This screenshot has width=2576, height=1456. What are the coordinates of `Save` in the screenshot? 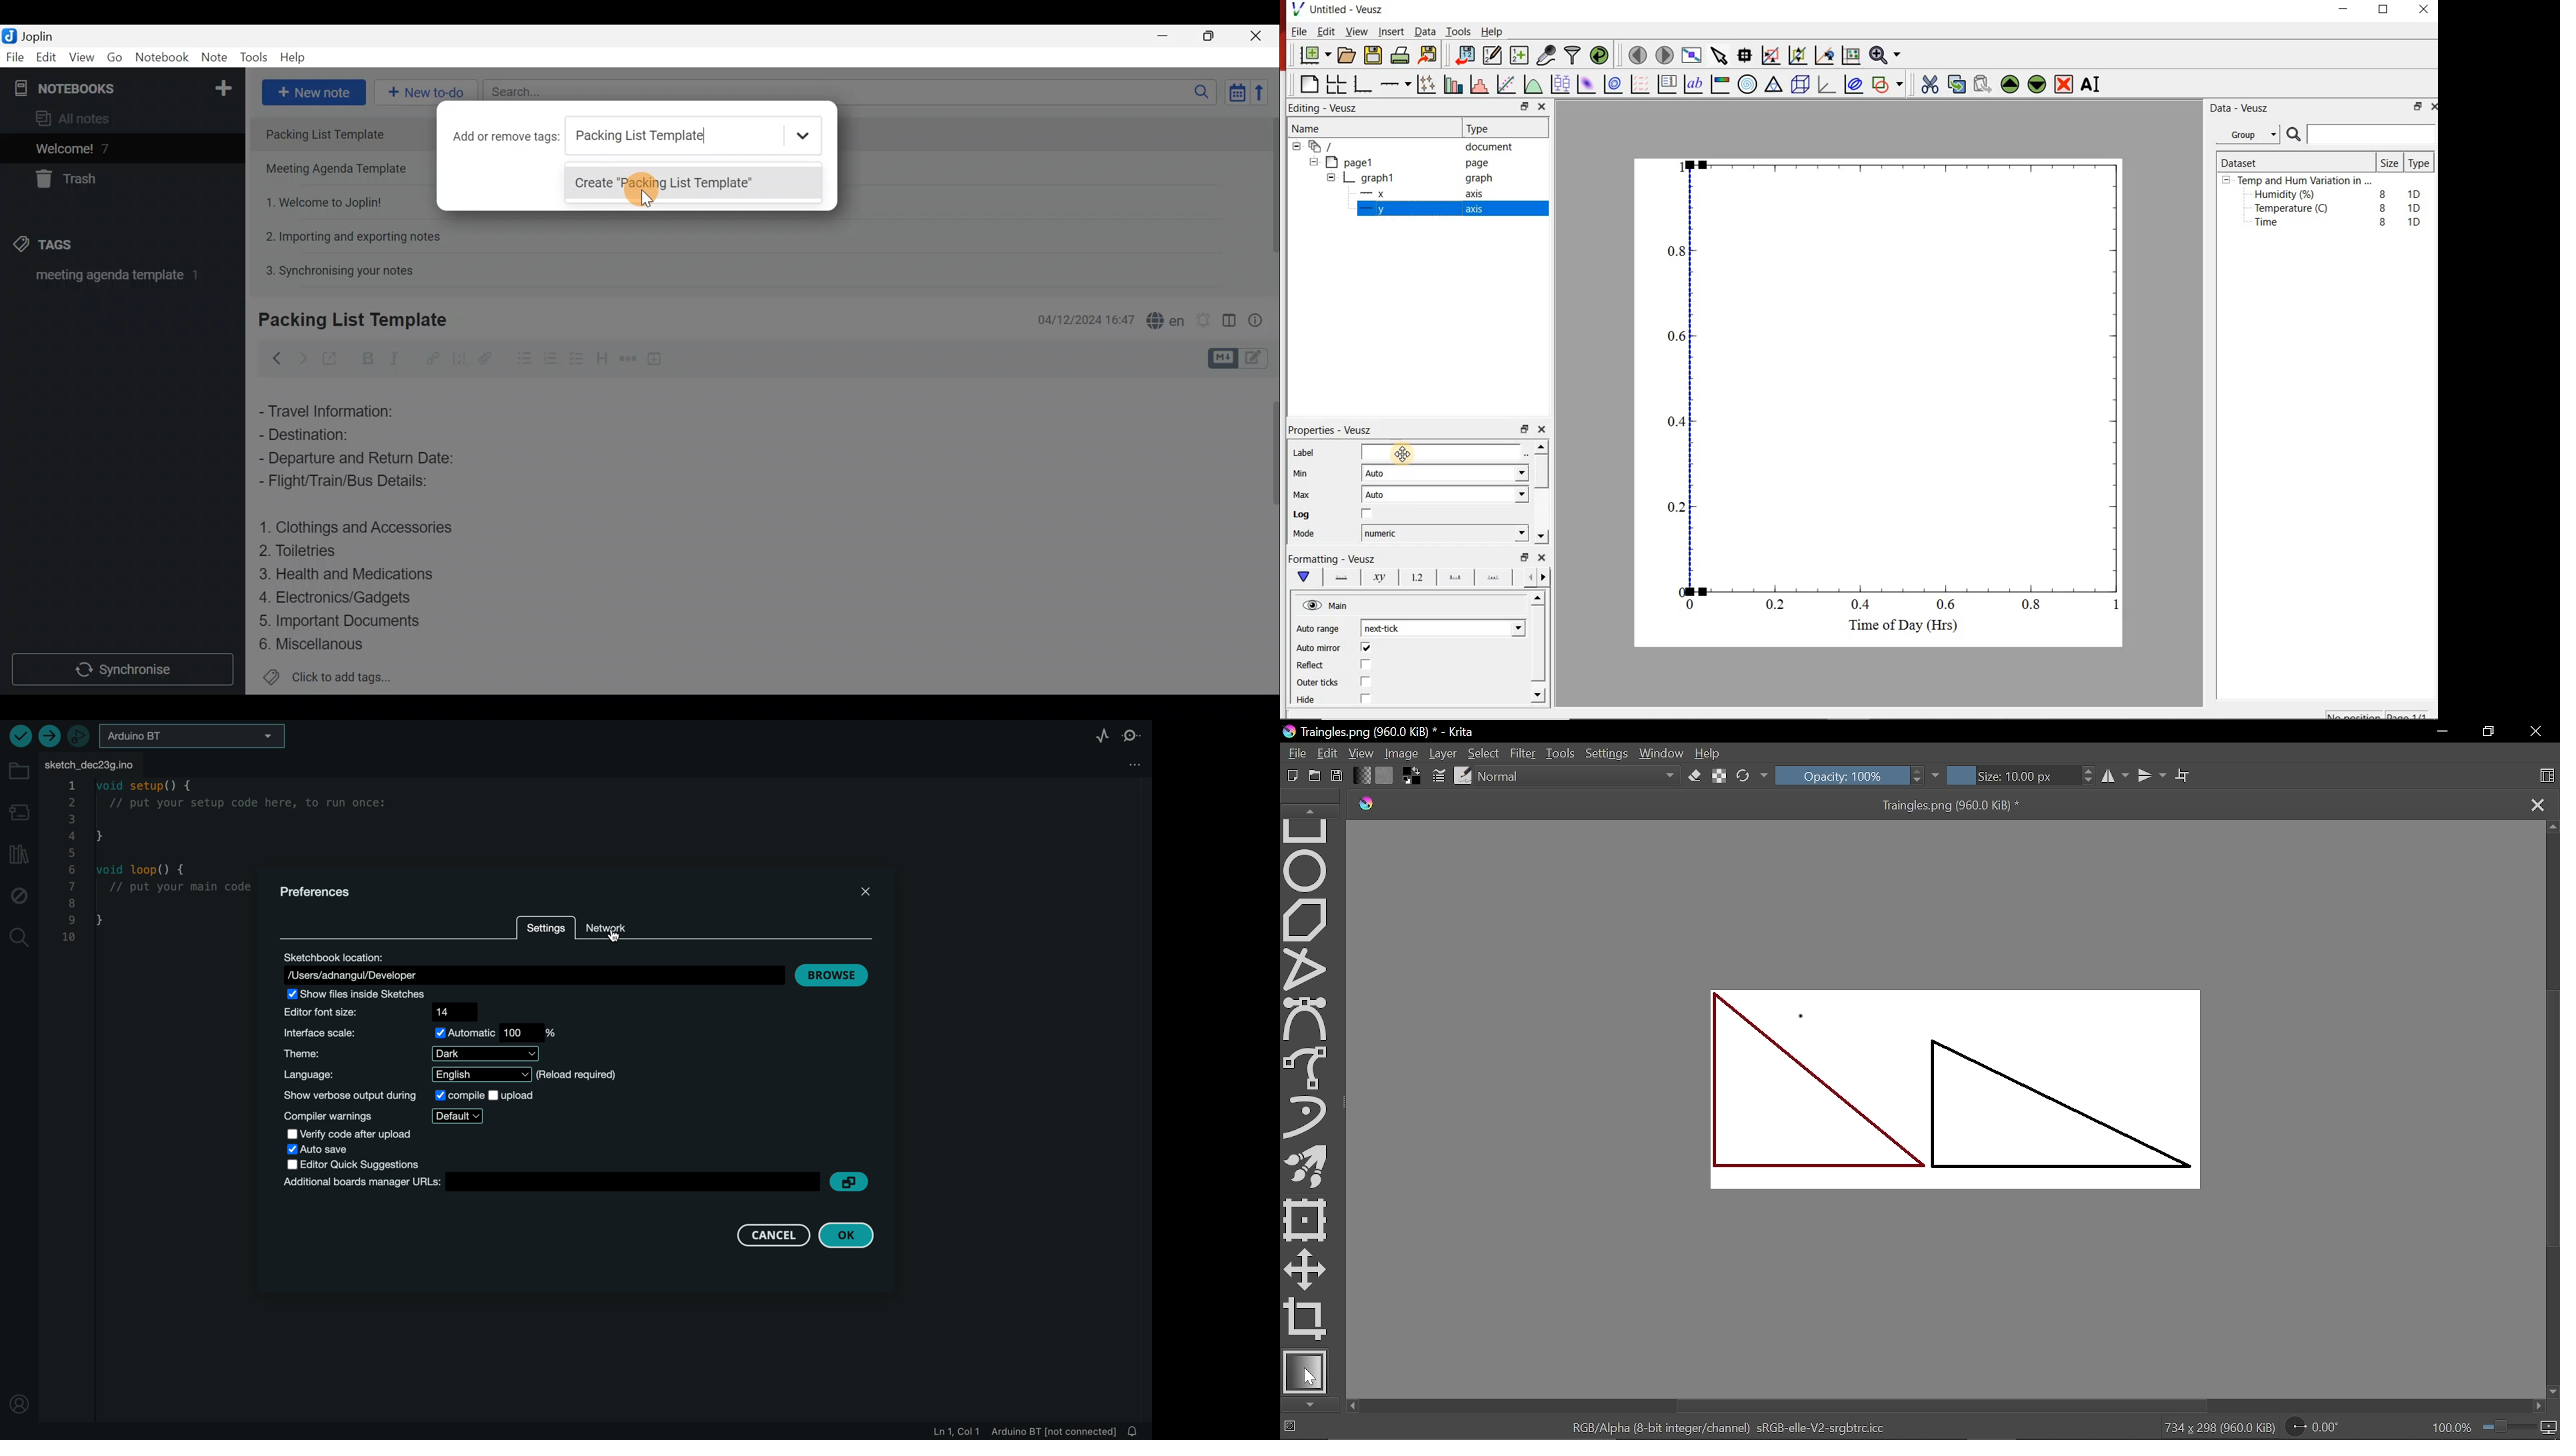 It's located at (1339, 776).